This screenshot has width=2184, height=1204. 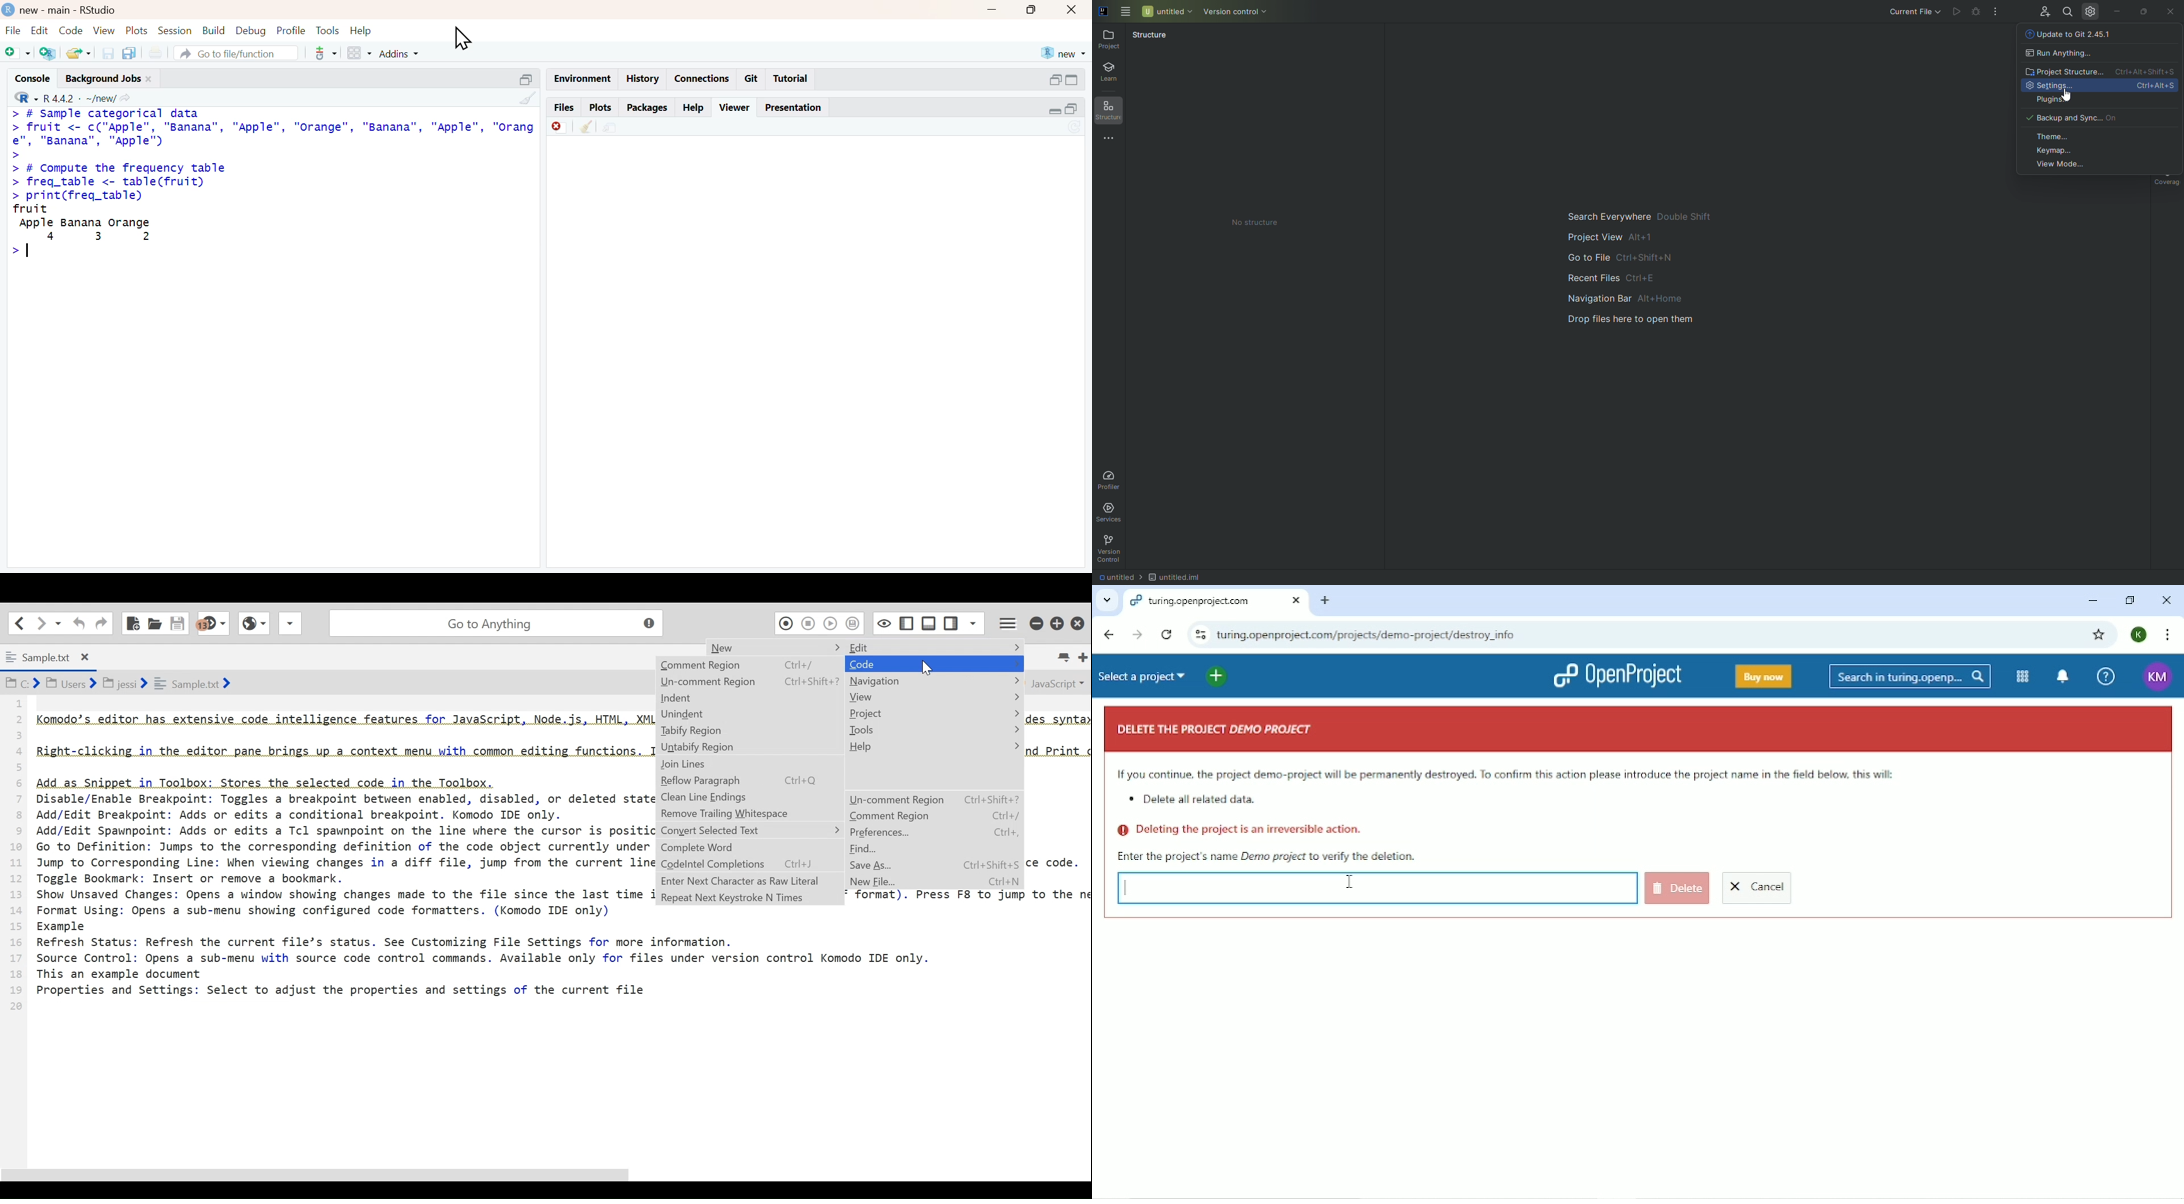 What do you see at coordinates (175, 30) in the screenshot?
I see `session` at bounding box center [175, 30].